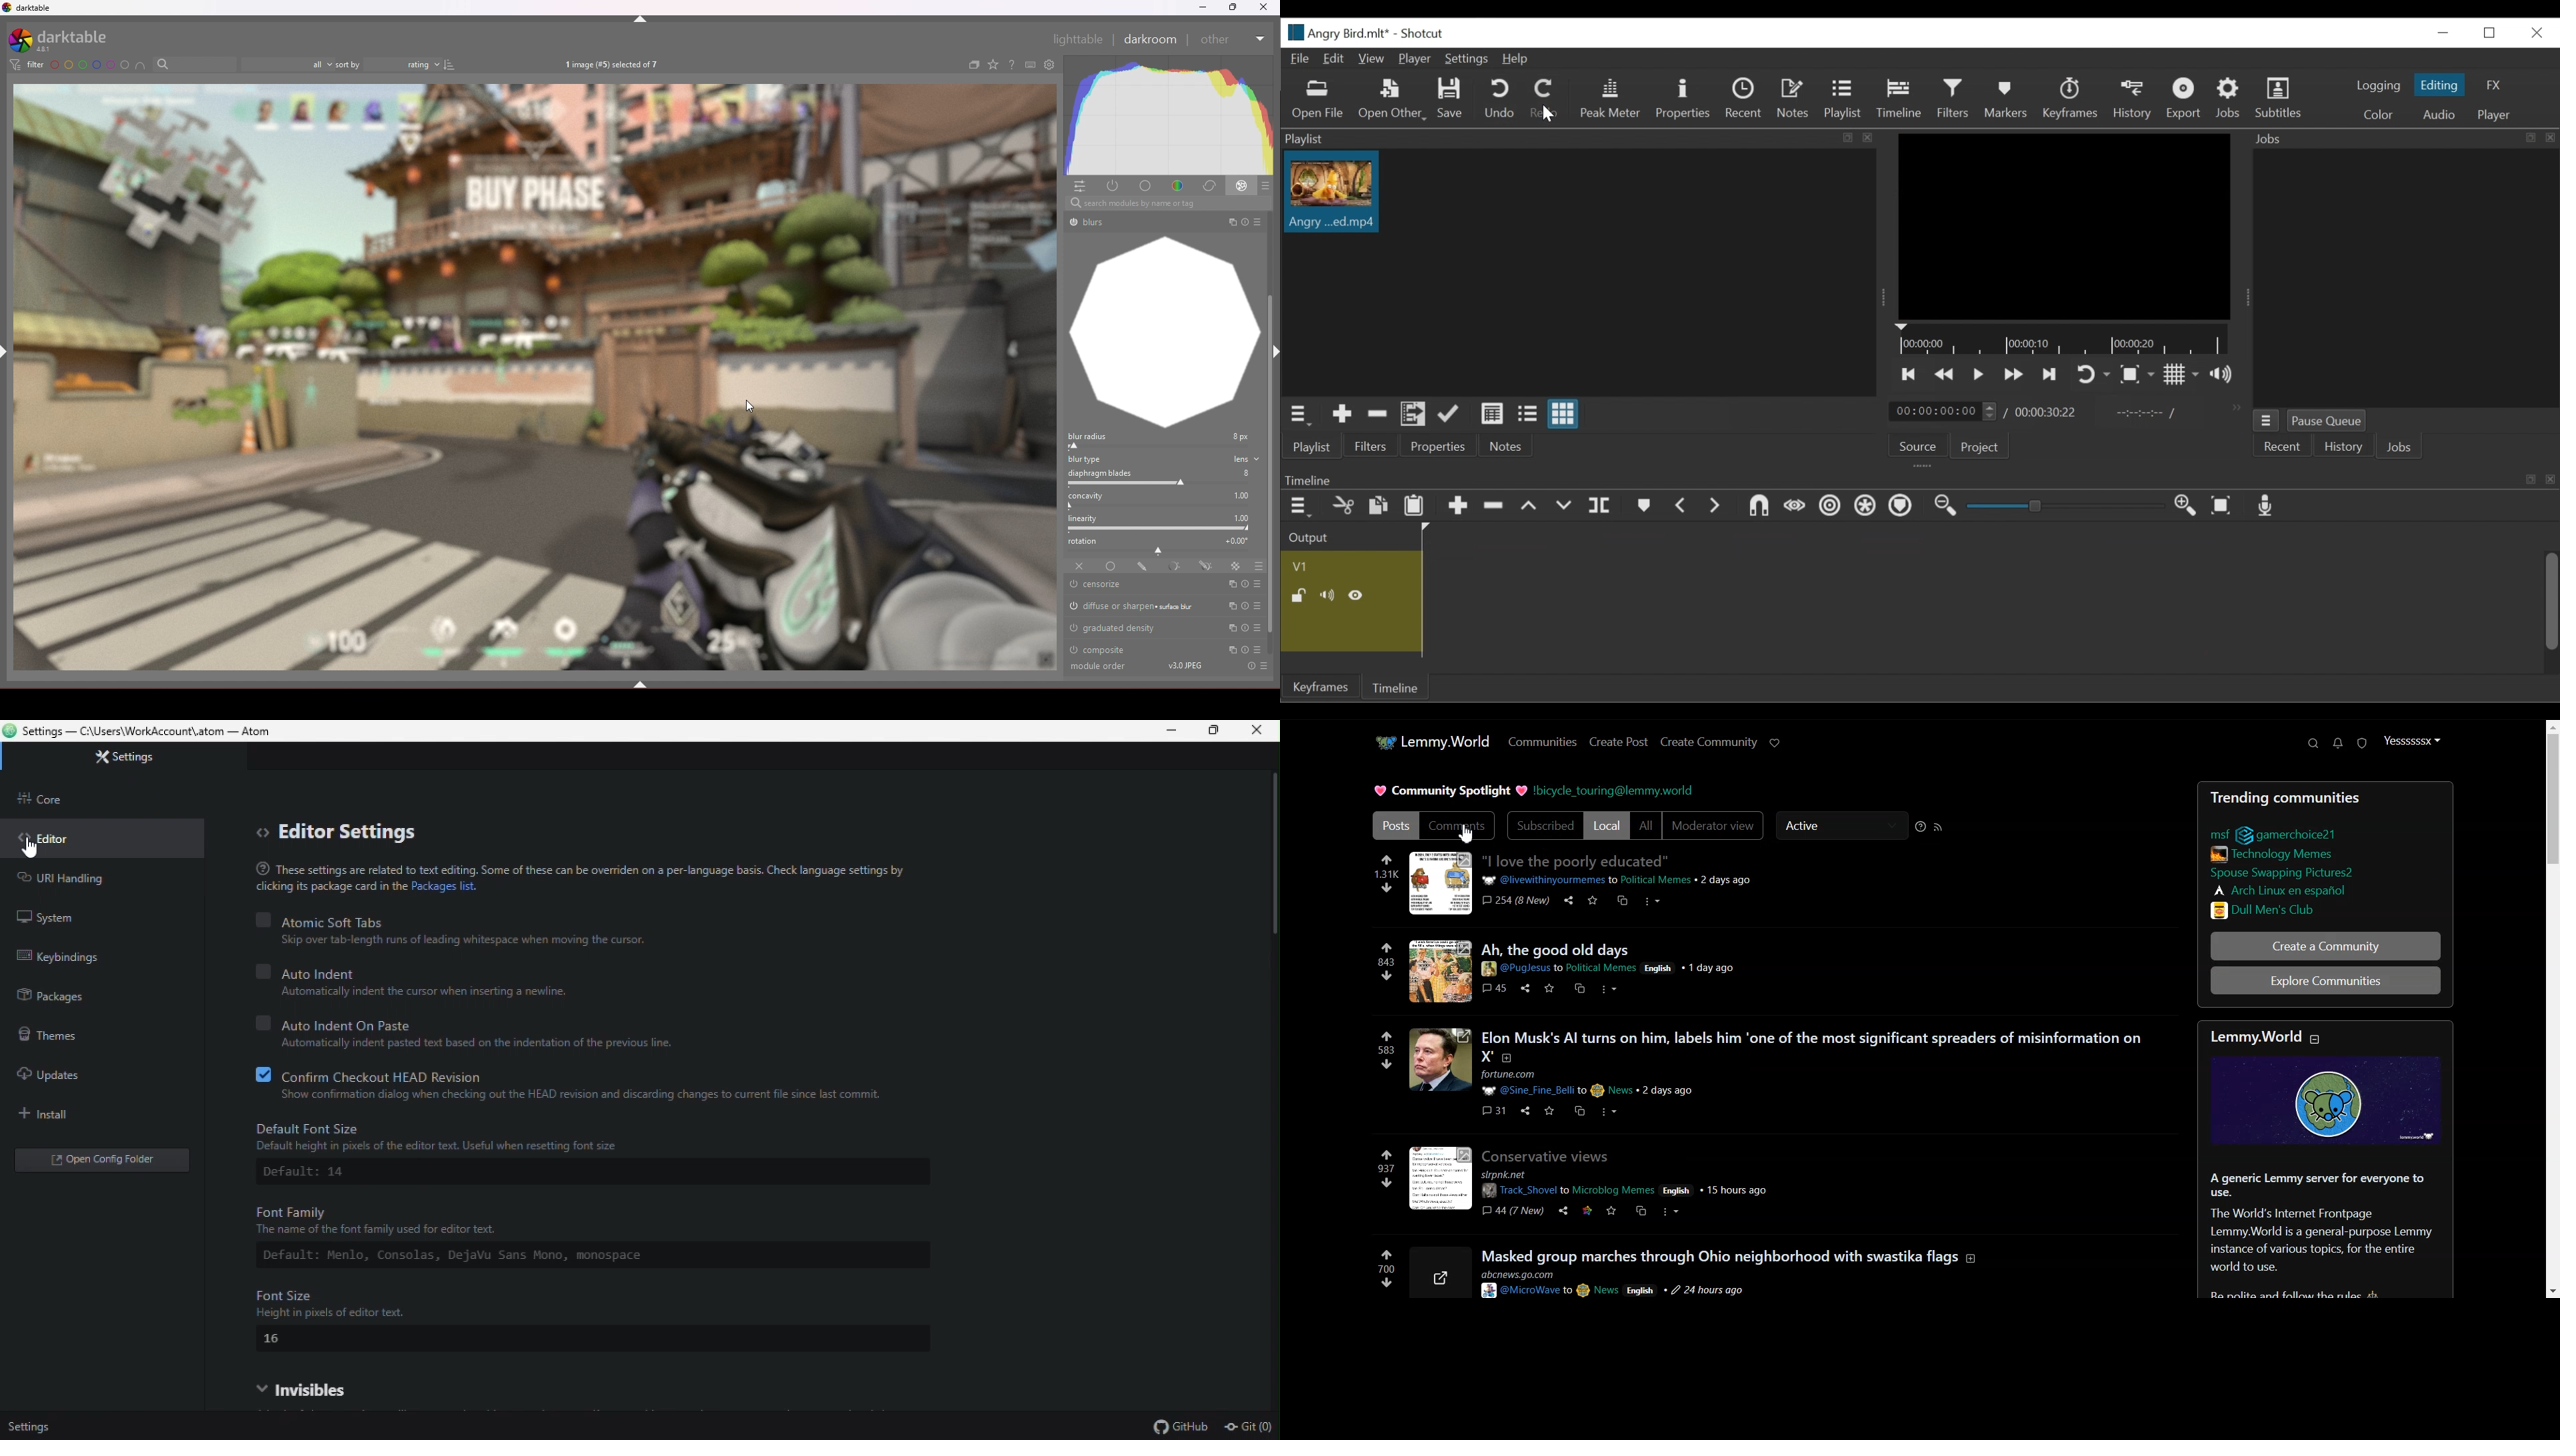 Image resolution: width=2576 pixels, height=1456 pixels. I want to click on drawn and parametric mask, so click(1207, 566).